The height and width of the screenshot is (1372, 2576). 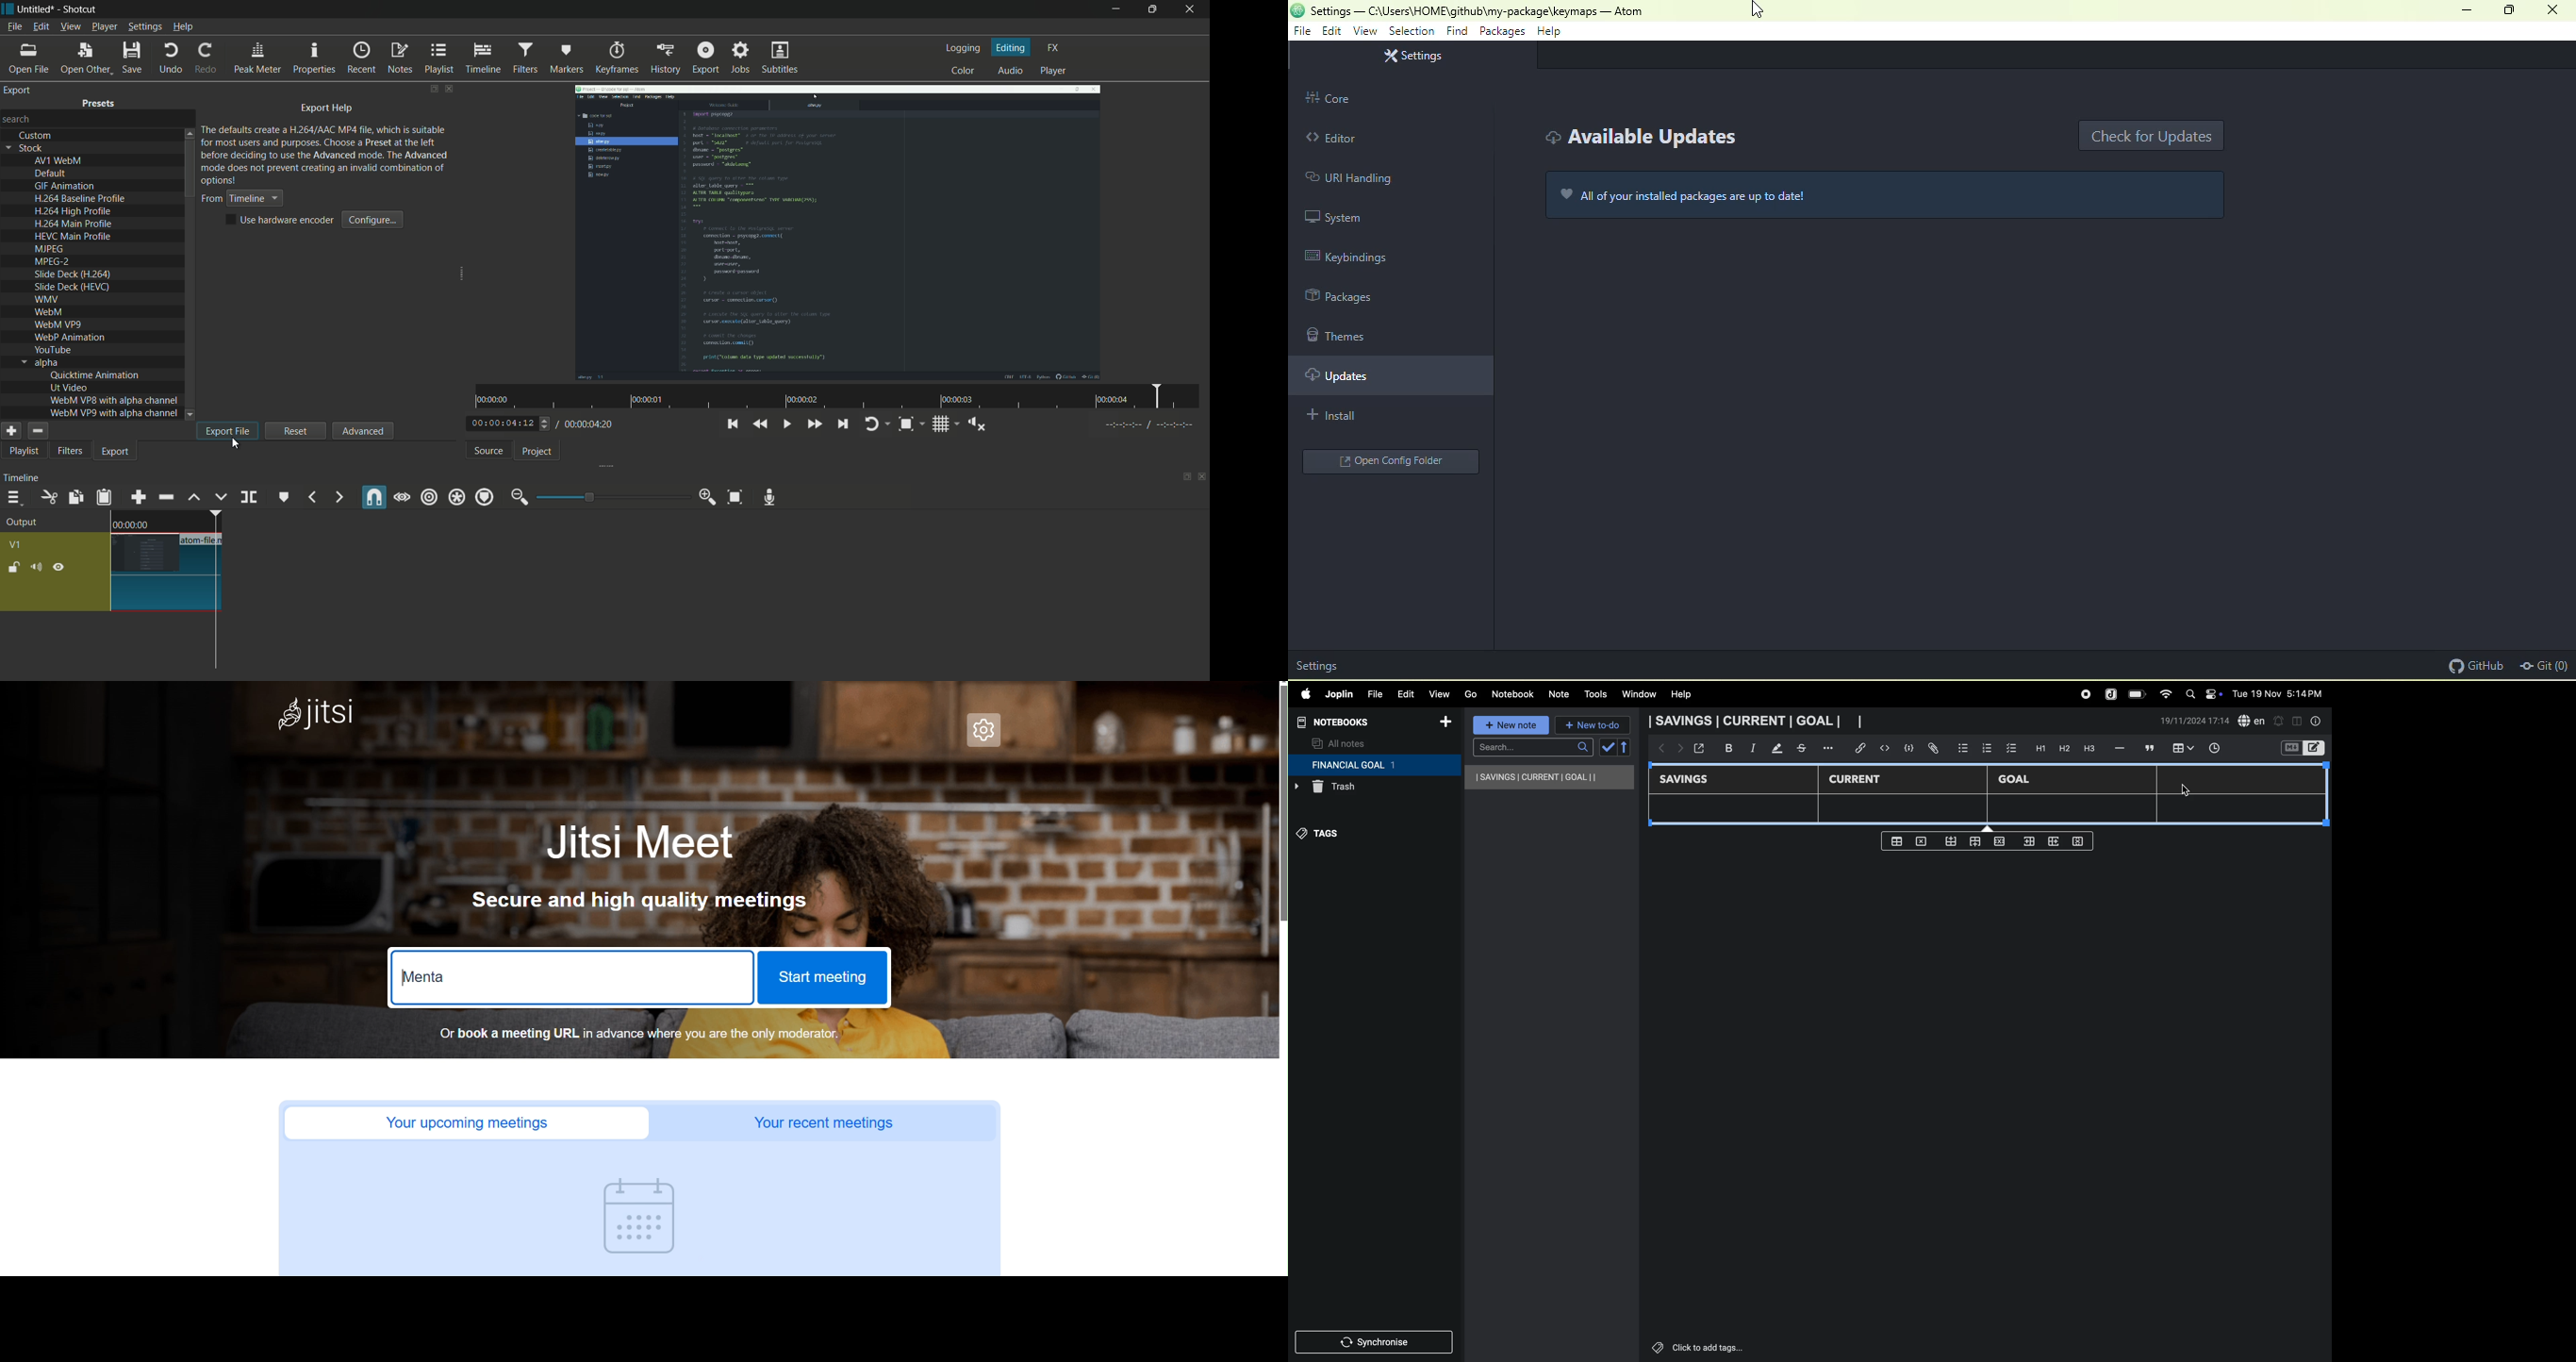 I want to click on heading 3, so click(x=2089, y=749).